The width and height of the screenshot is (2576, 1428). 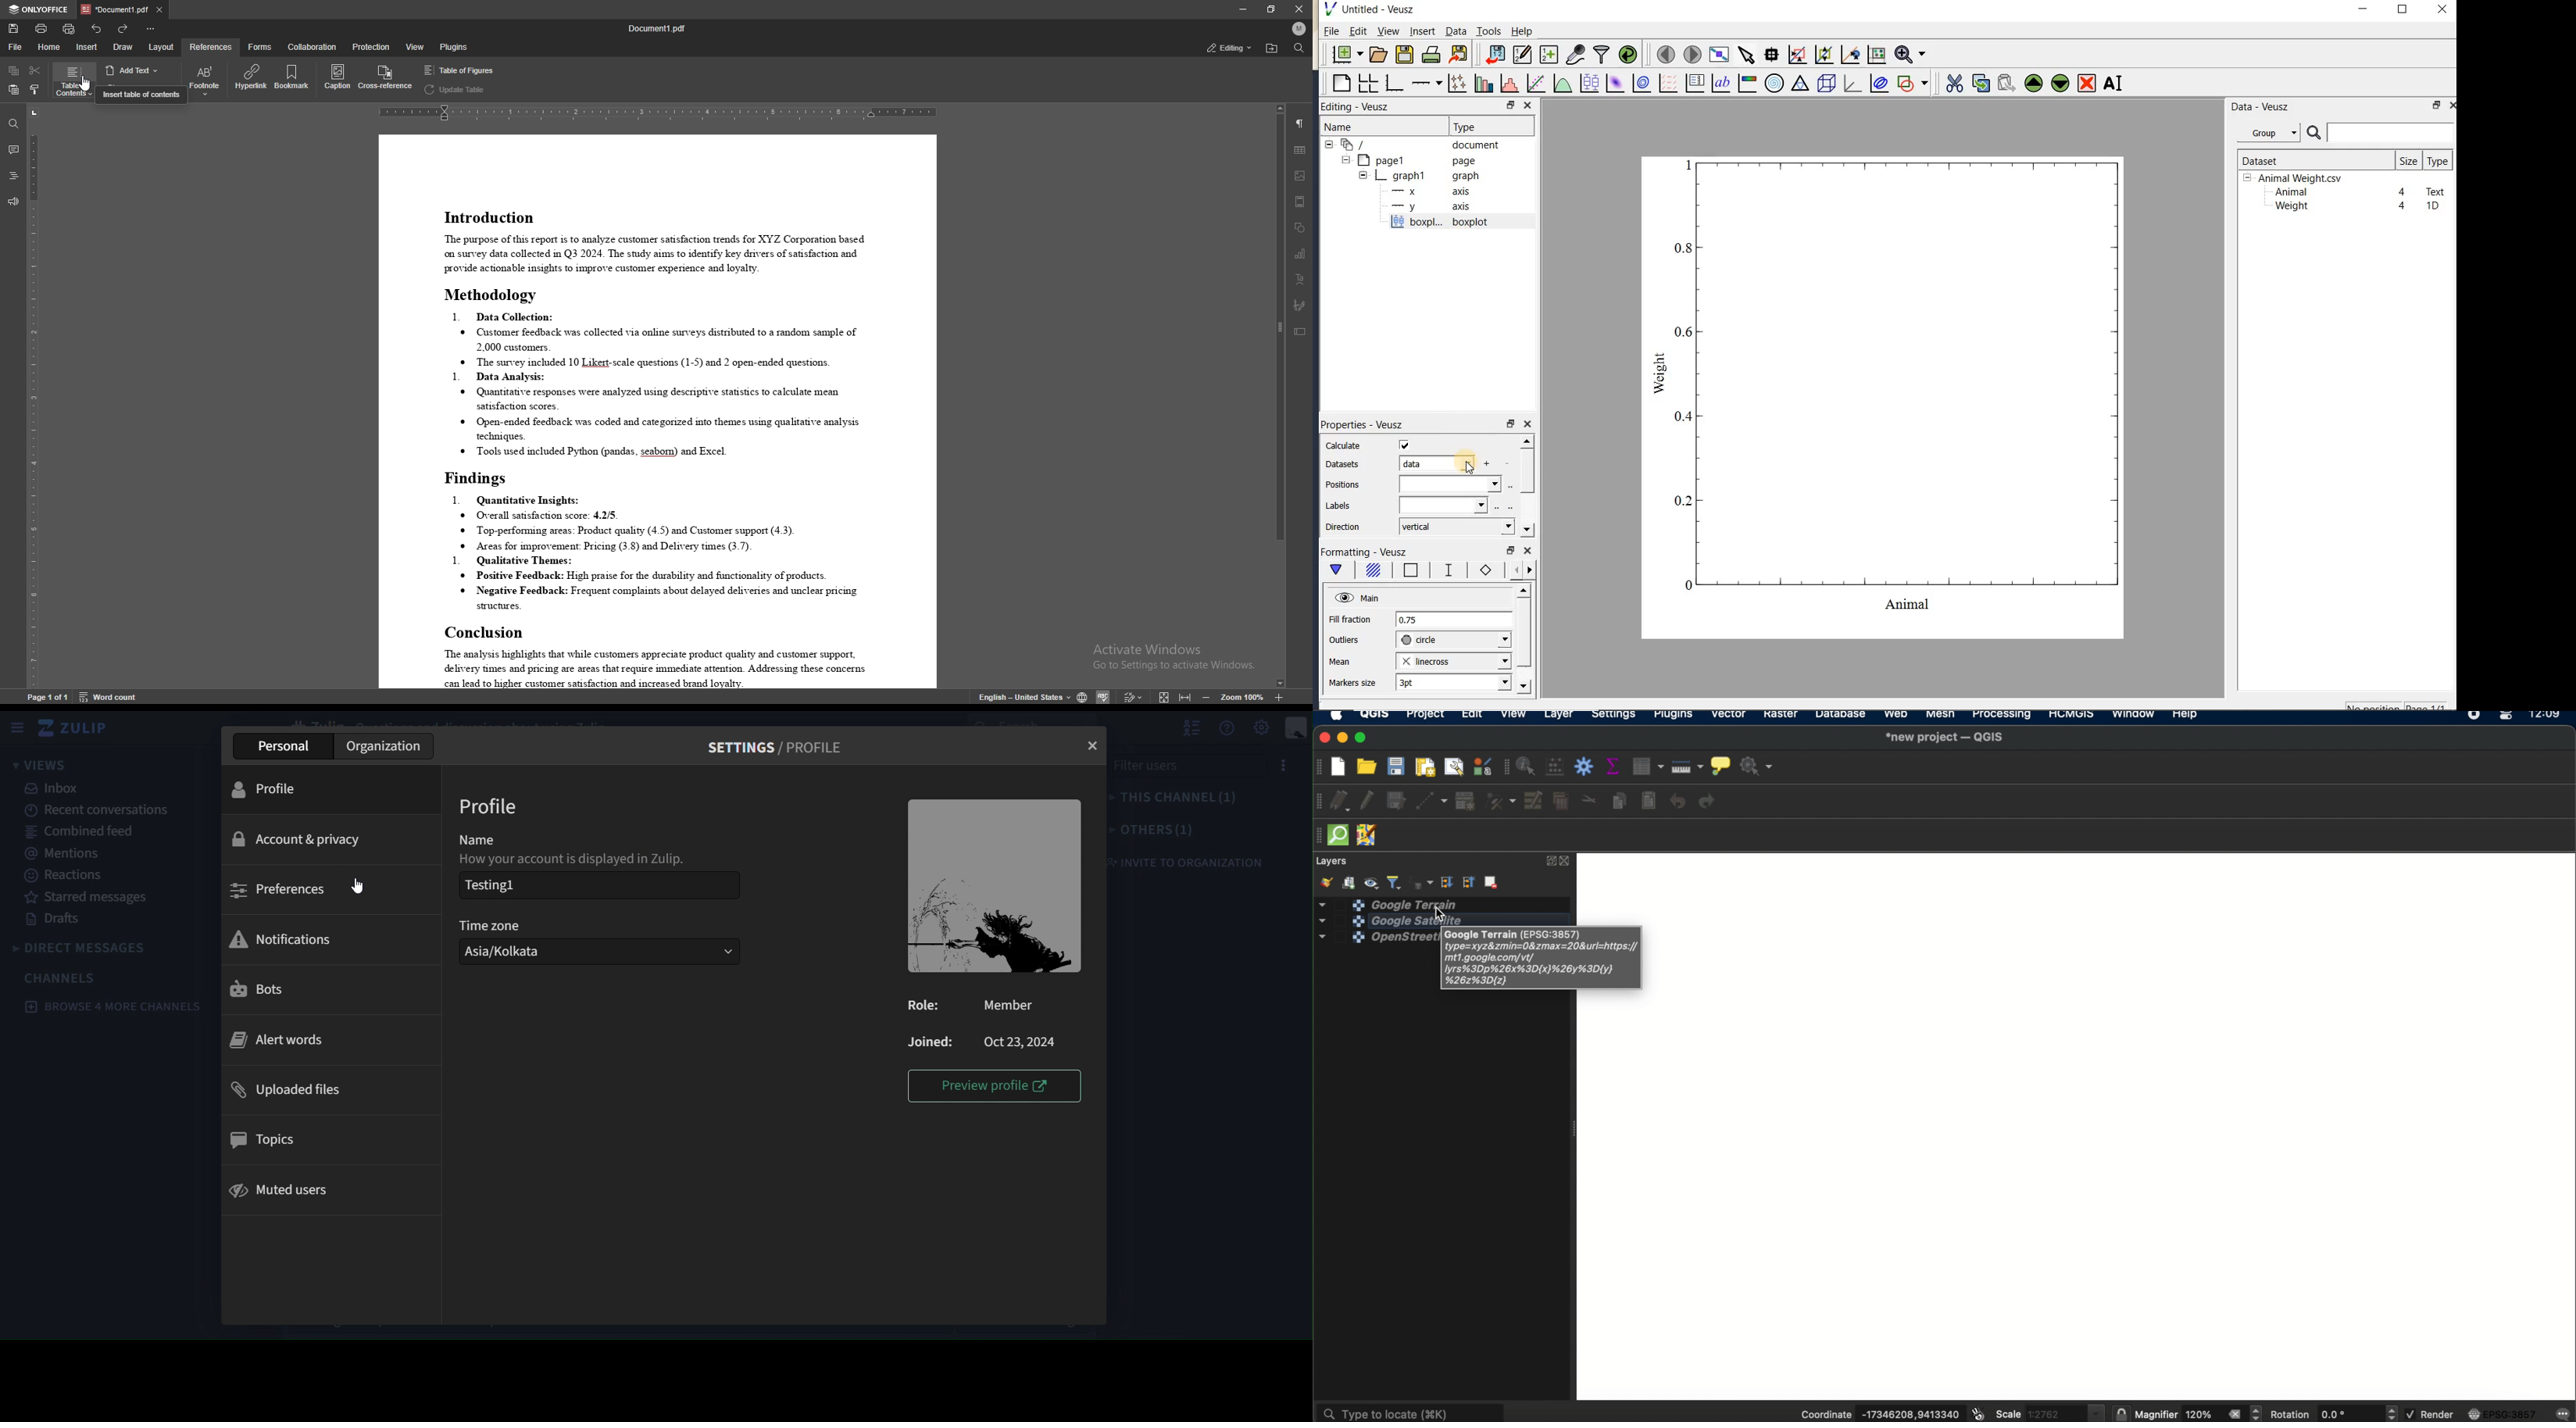 I want to click on protection, so click(x=371, y=46).